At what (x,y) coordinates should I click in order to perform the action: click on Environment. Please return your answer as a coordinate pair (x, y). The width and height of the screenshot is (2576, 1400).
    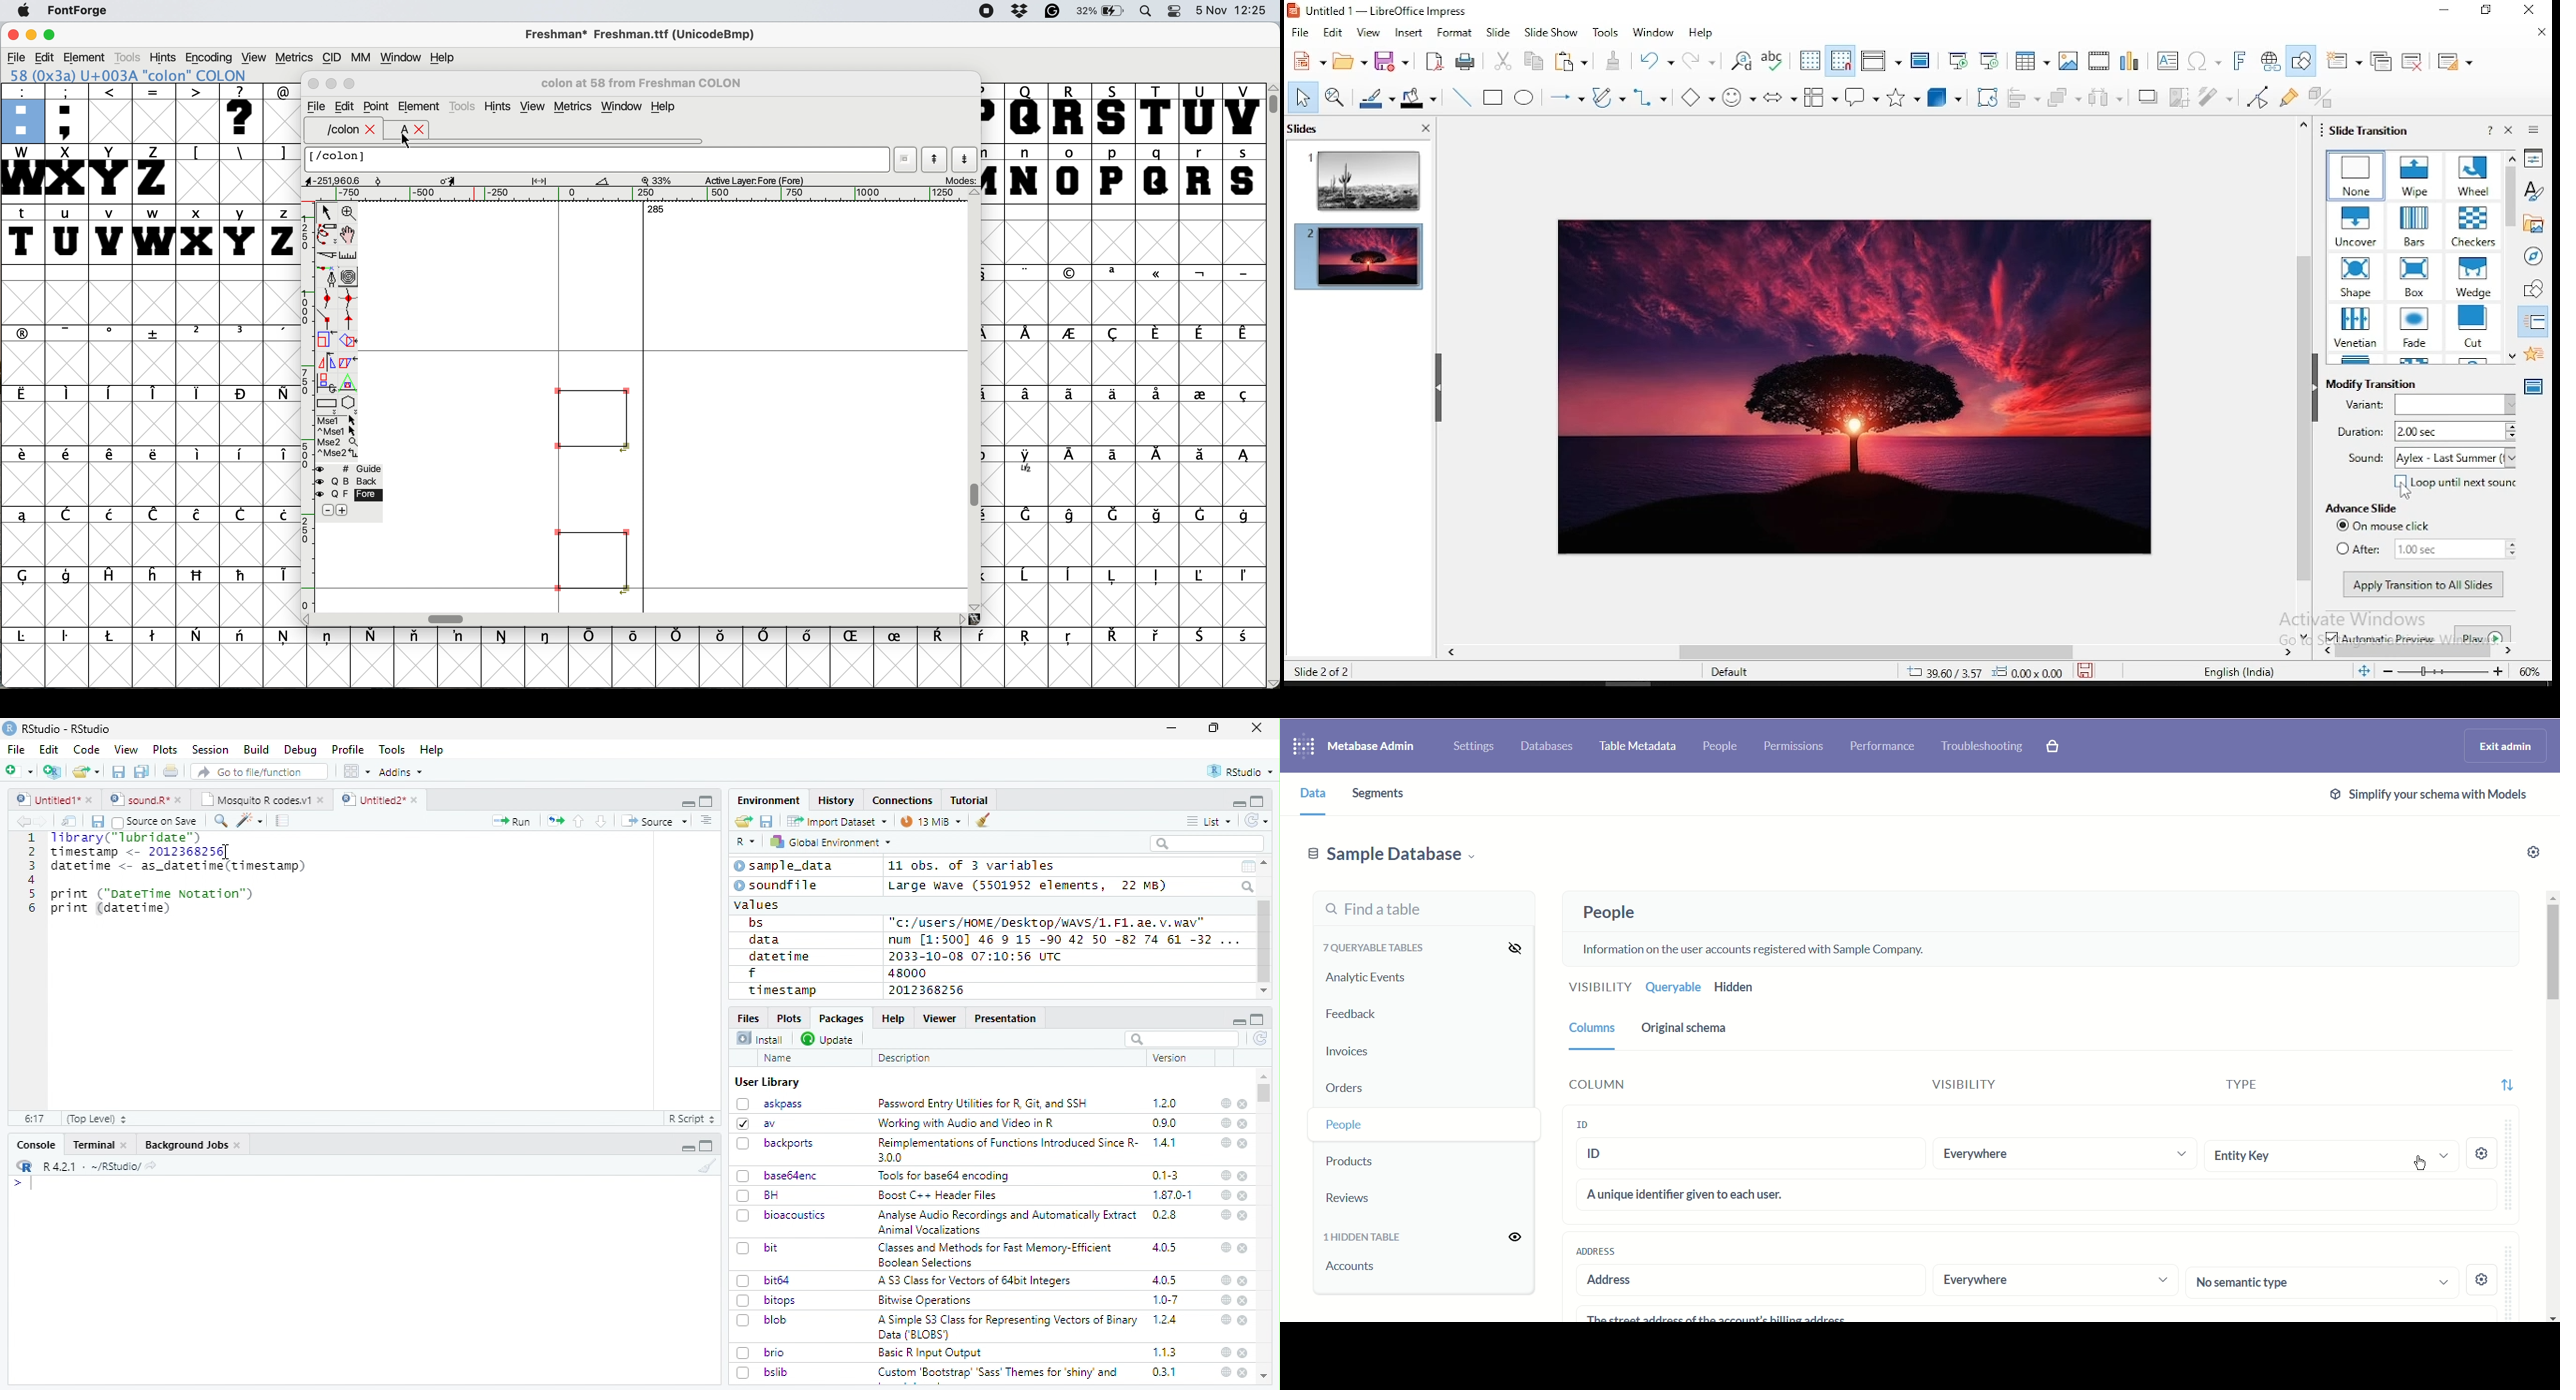
    Looking at the image, I should click on (769, 800).